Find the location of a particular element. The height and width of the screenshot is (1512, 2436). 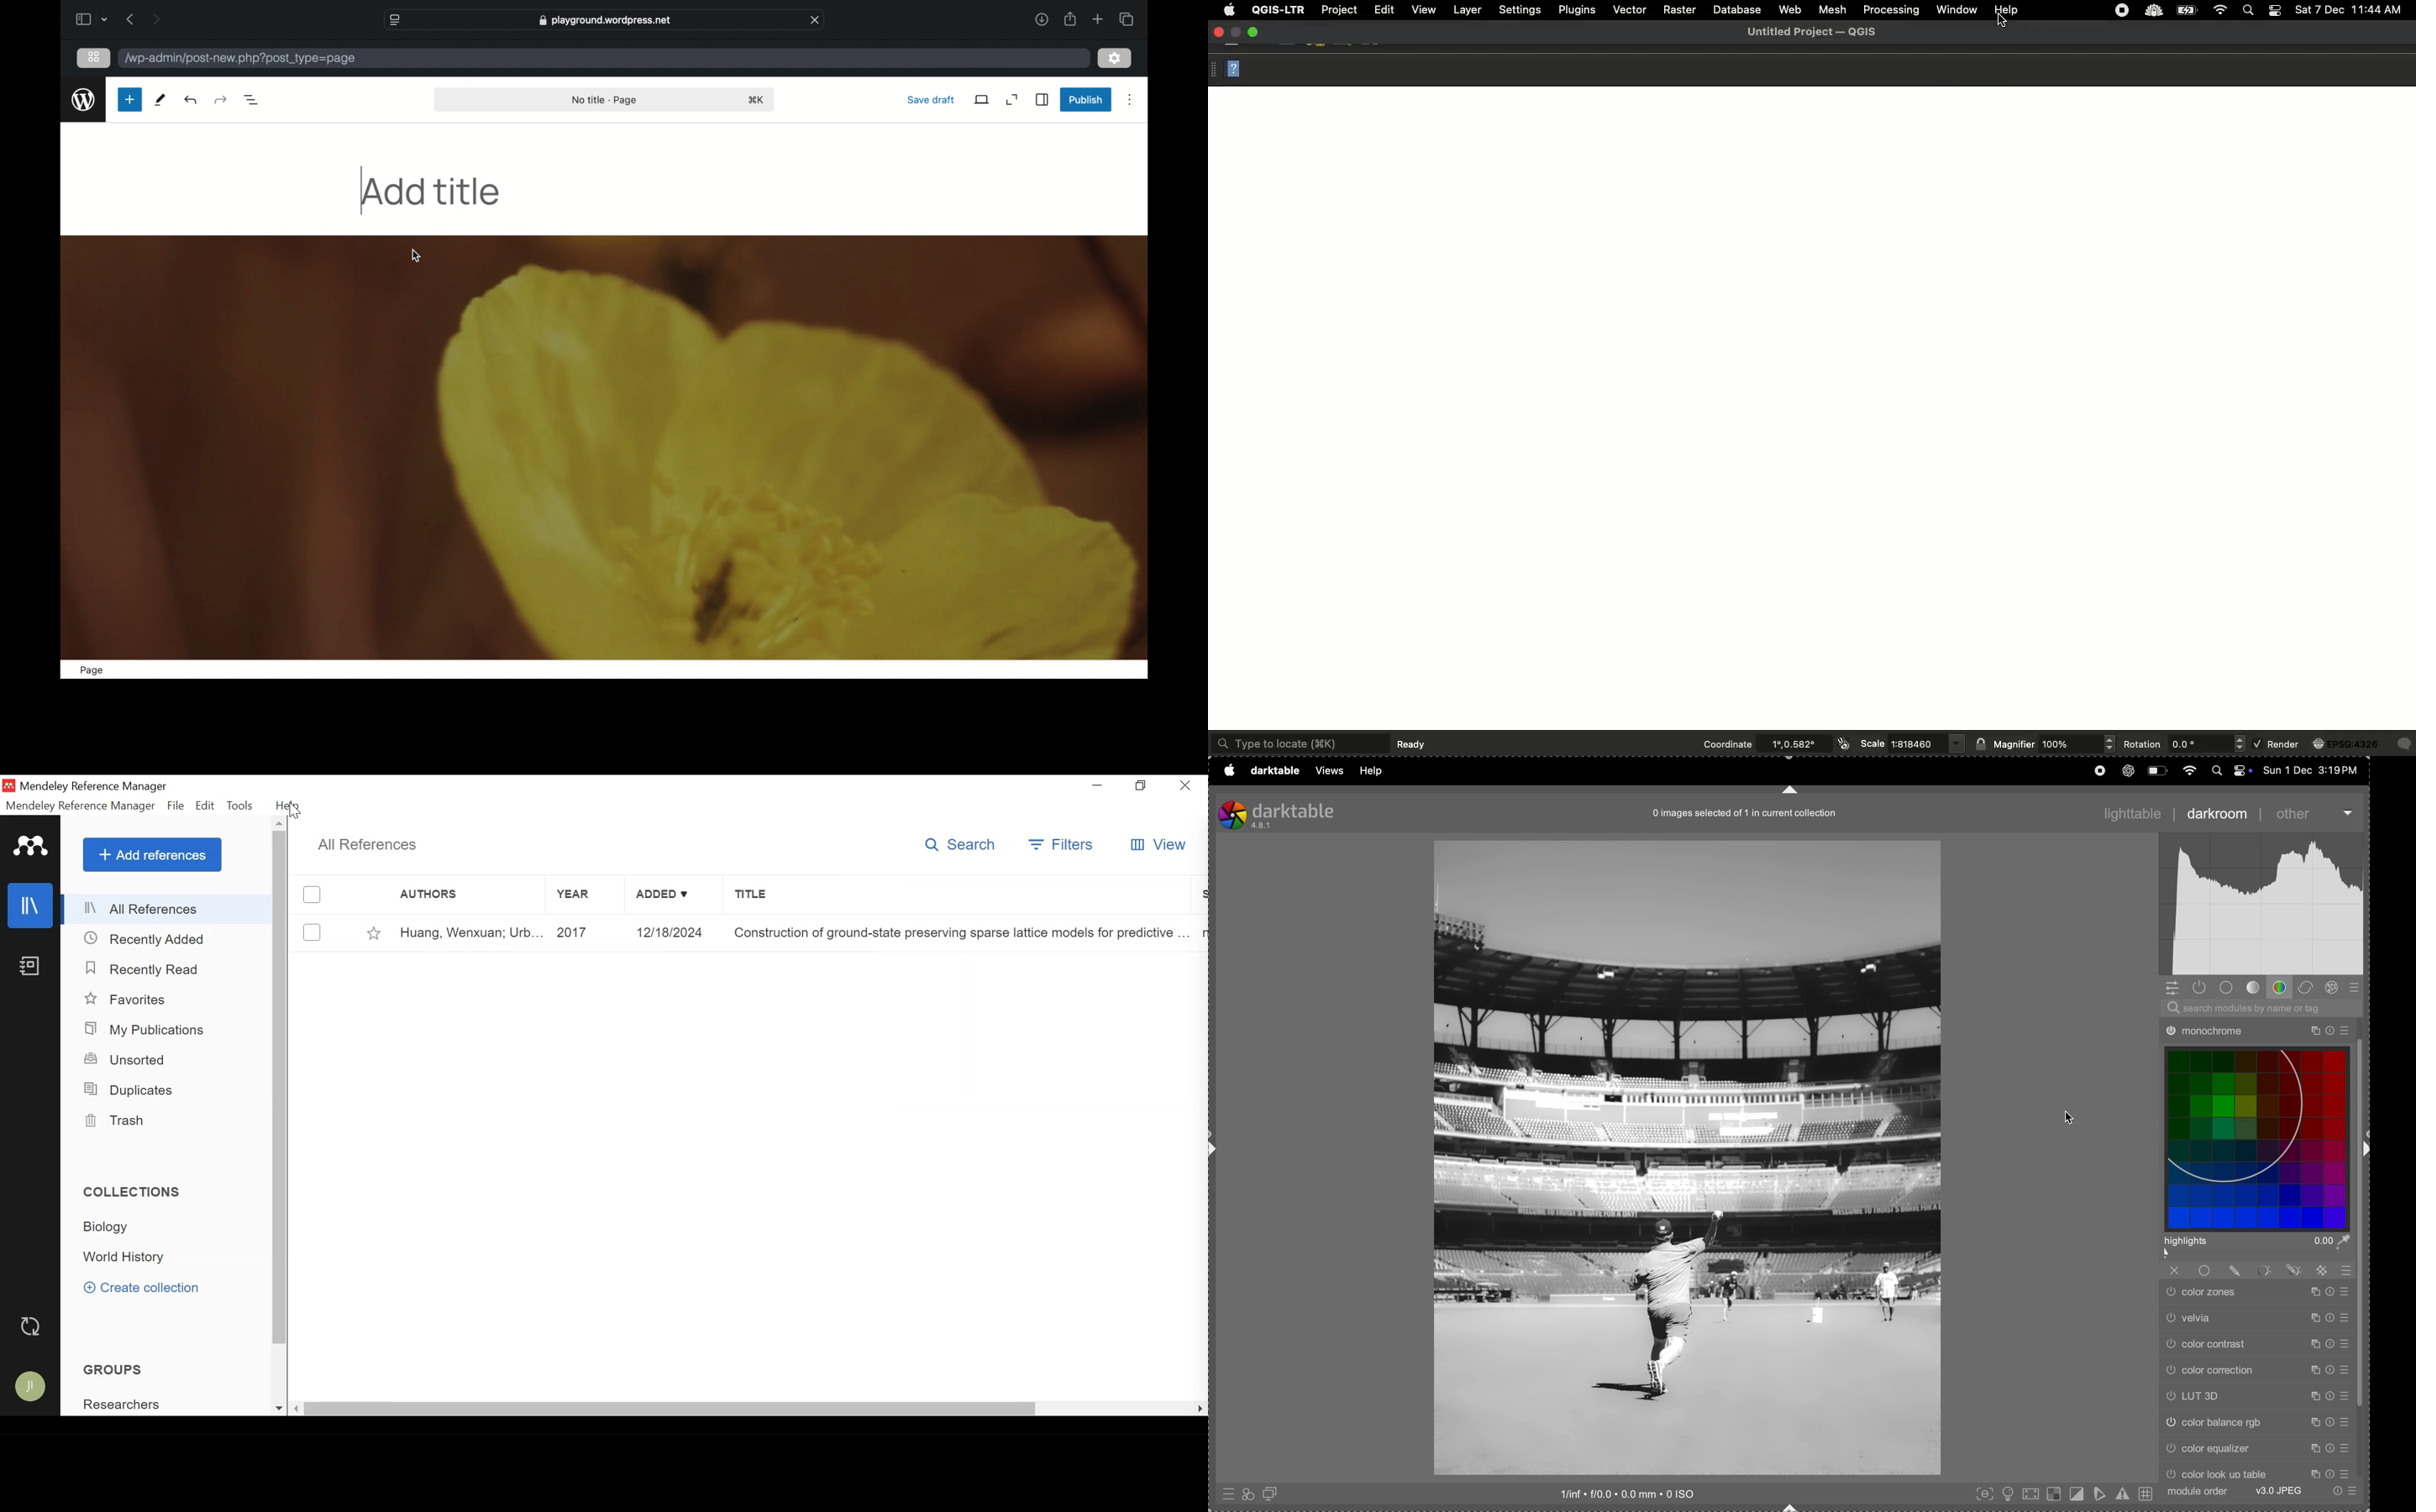

Title is located at coordinates (957, 897).